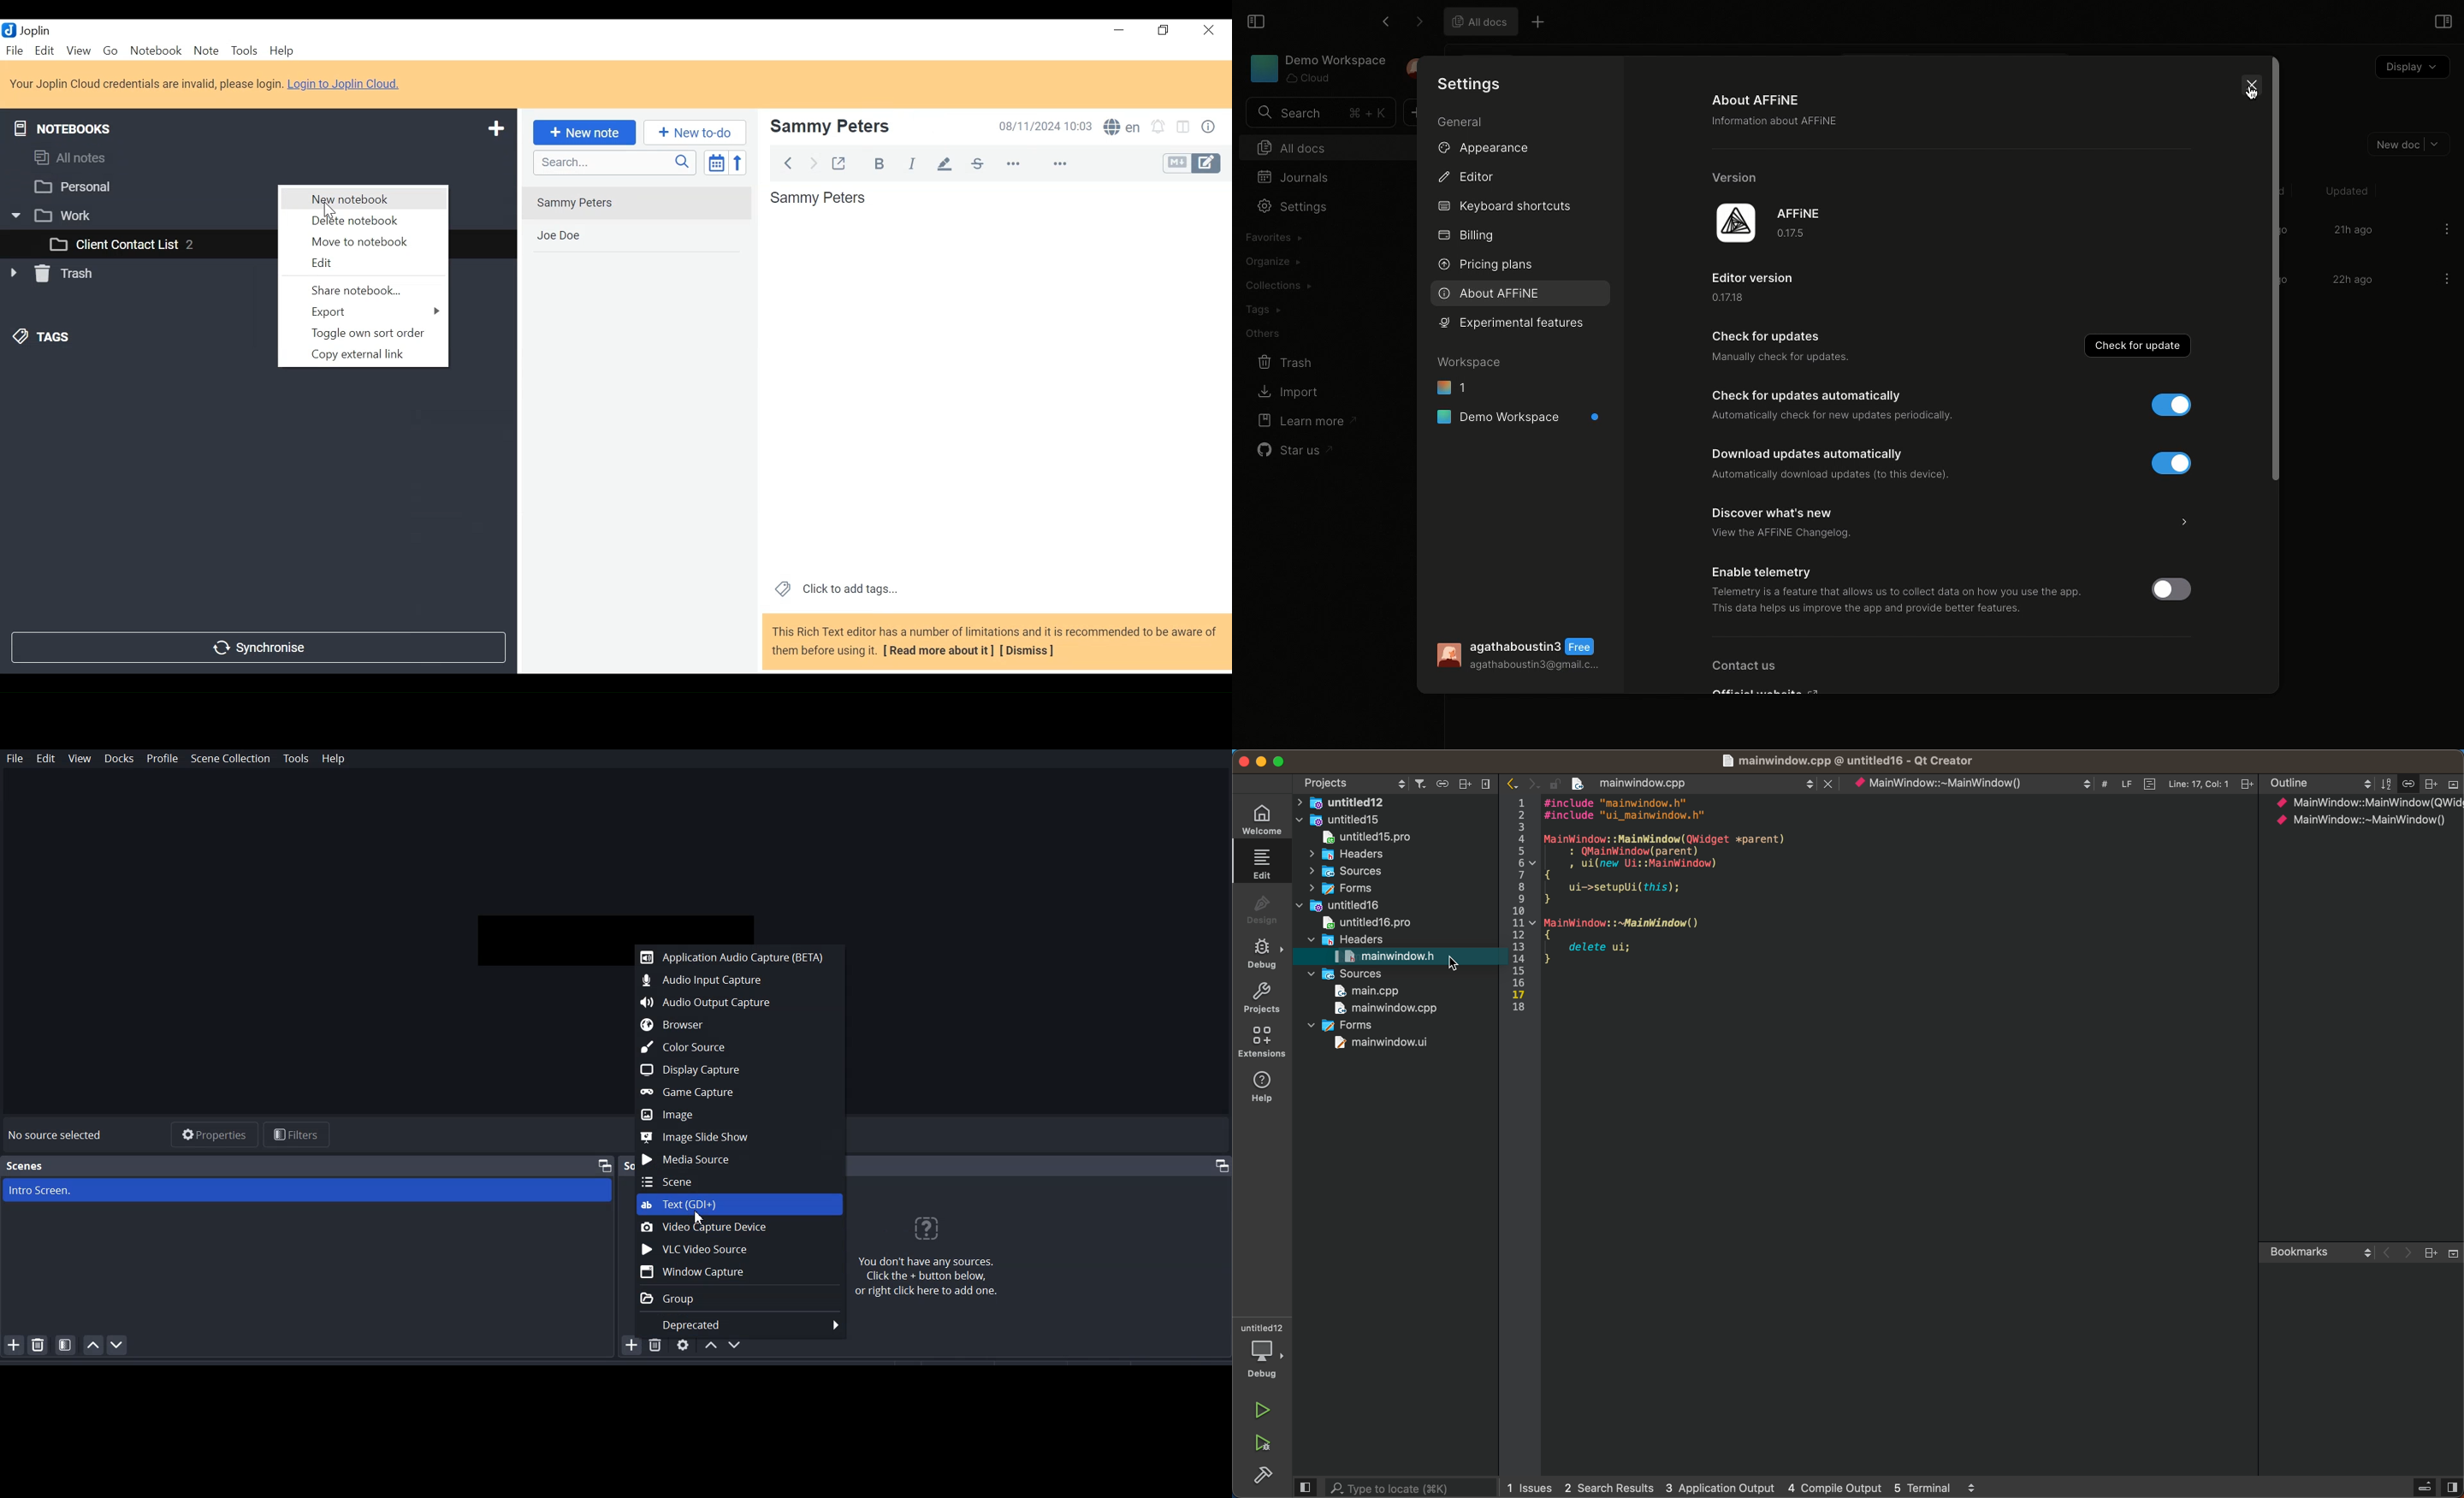 The image size is (2464, 1512). What do you see at coordinates (12, 1344) in the screenshot?
I see `Add Scene` at bounding box center [12, 1344].